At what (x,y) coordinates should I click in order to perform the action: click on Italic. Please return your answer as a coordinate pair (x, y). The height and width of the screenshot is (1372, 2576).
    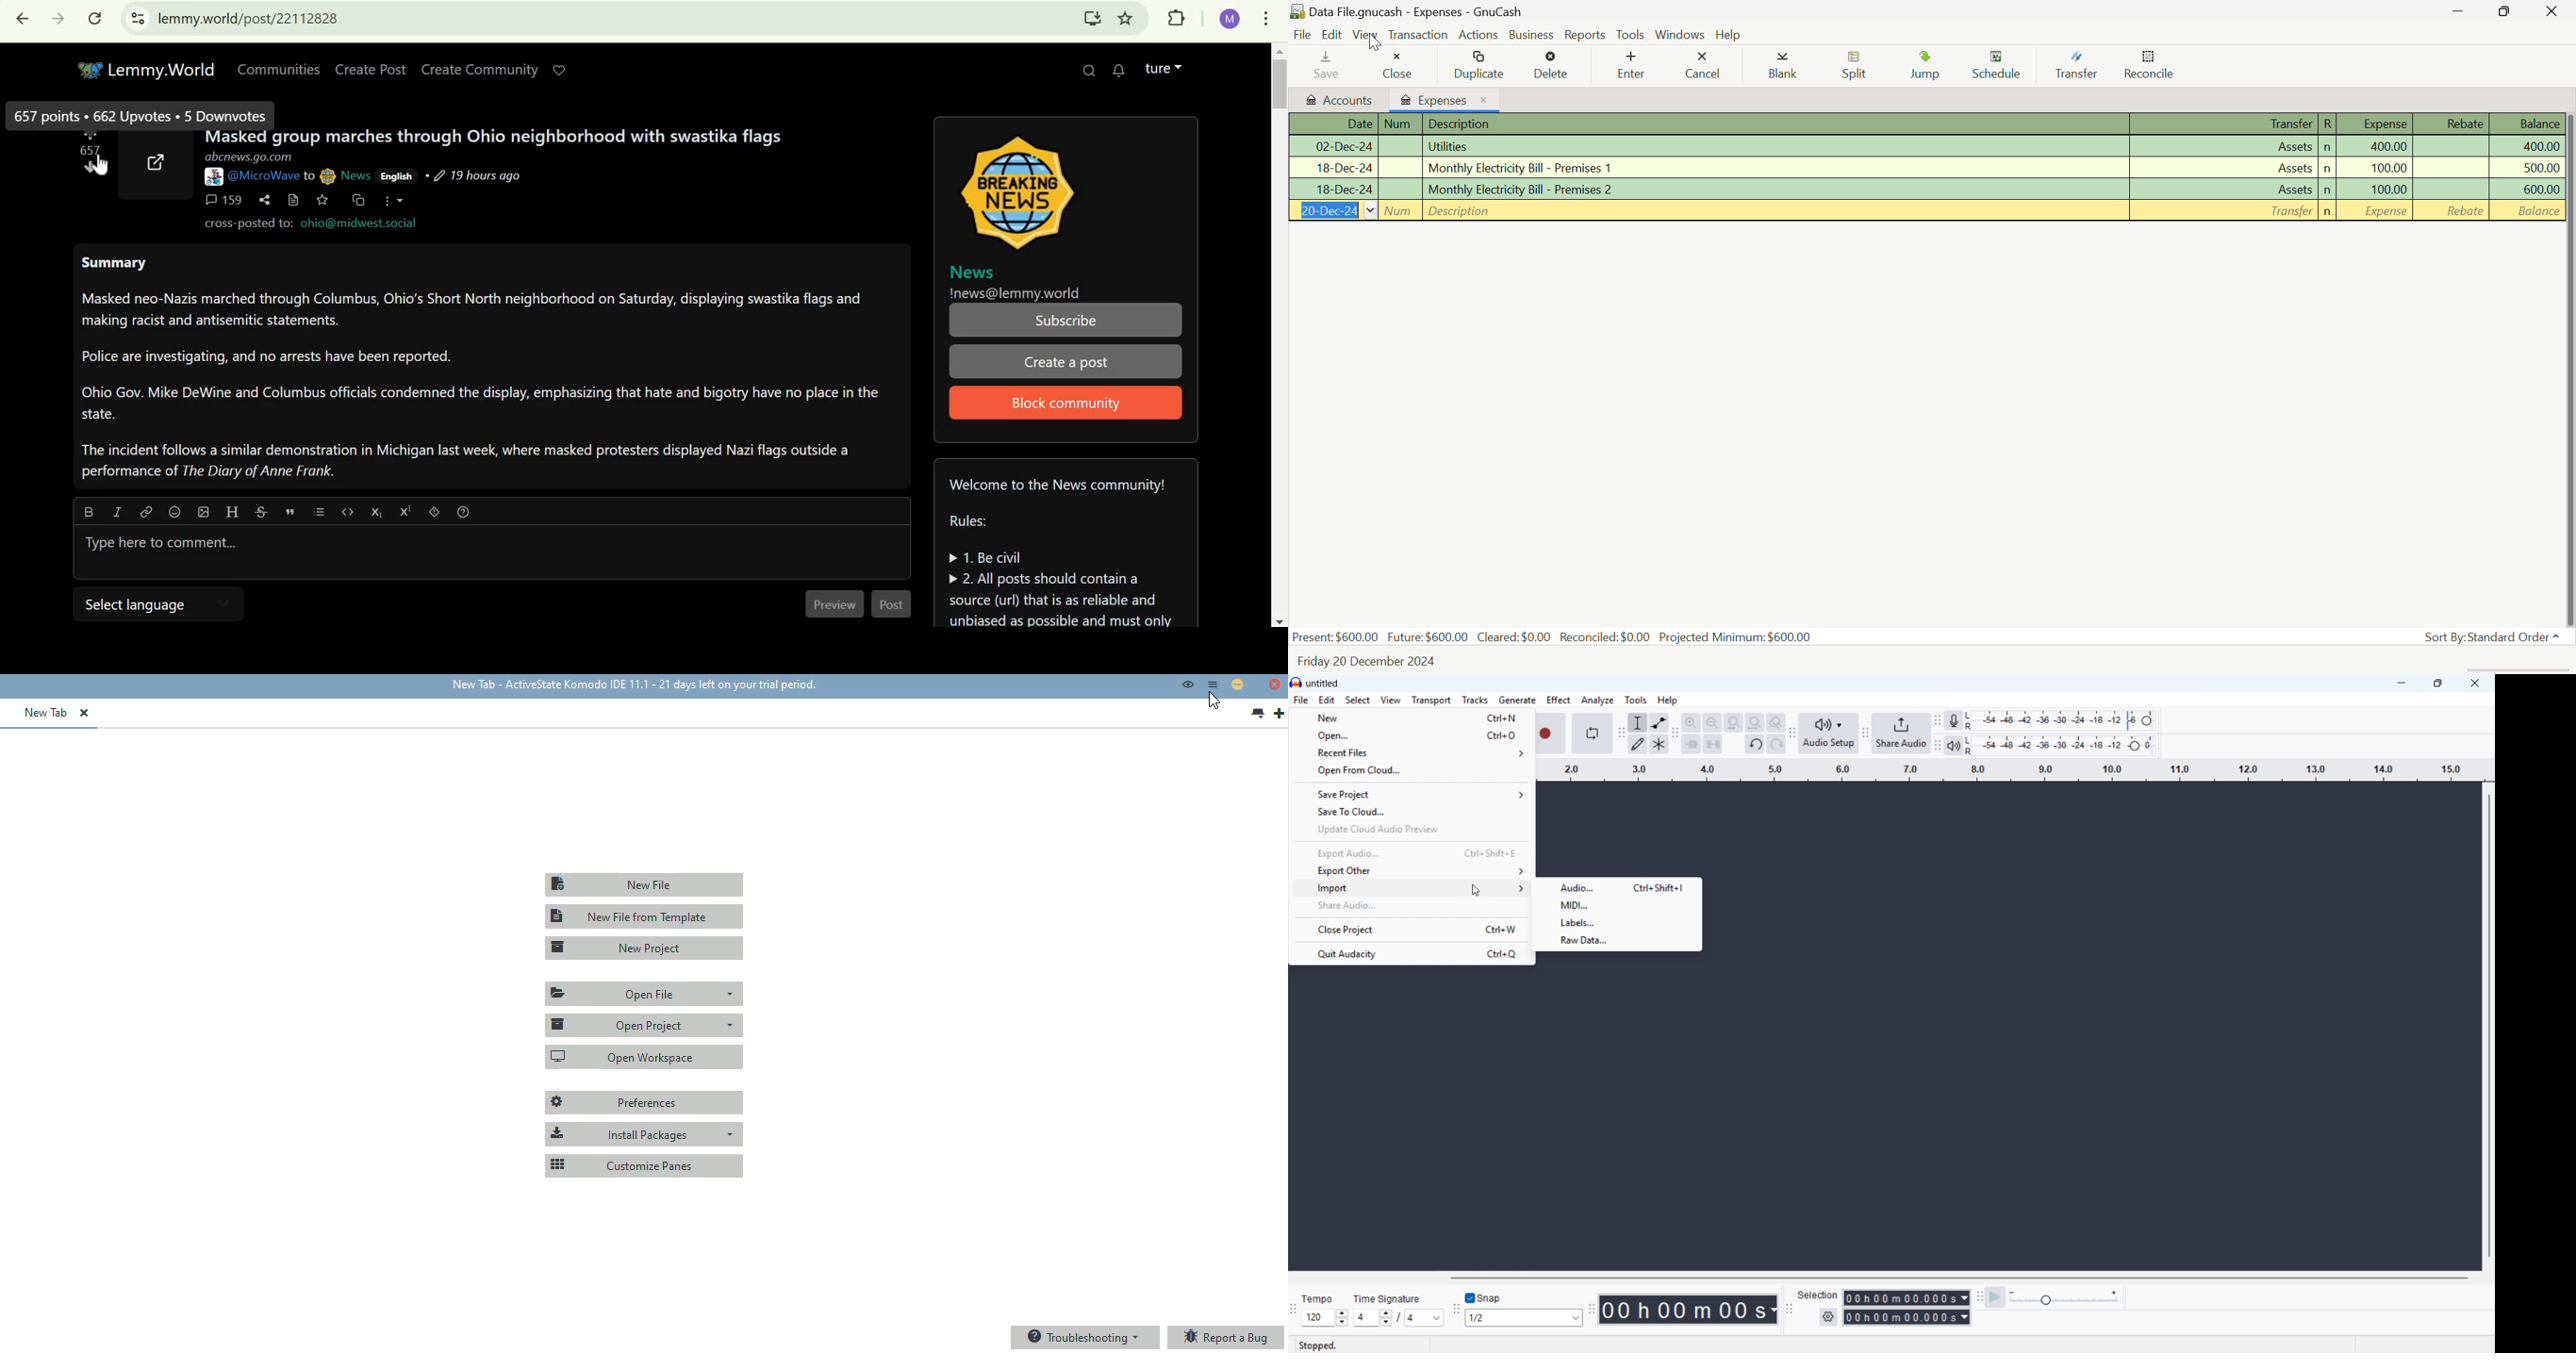
    Looking at the image, I should click on (116, 512).